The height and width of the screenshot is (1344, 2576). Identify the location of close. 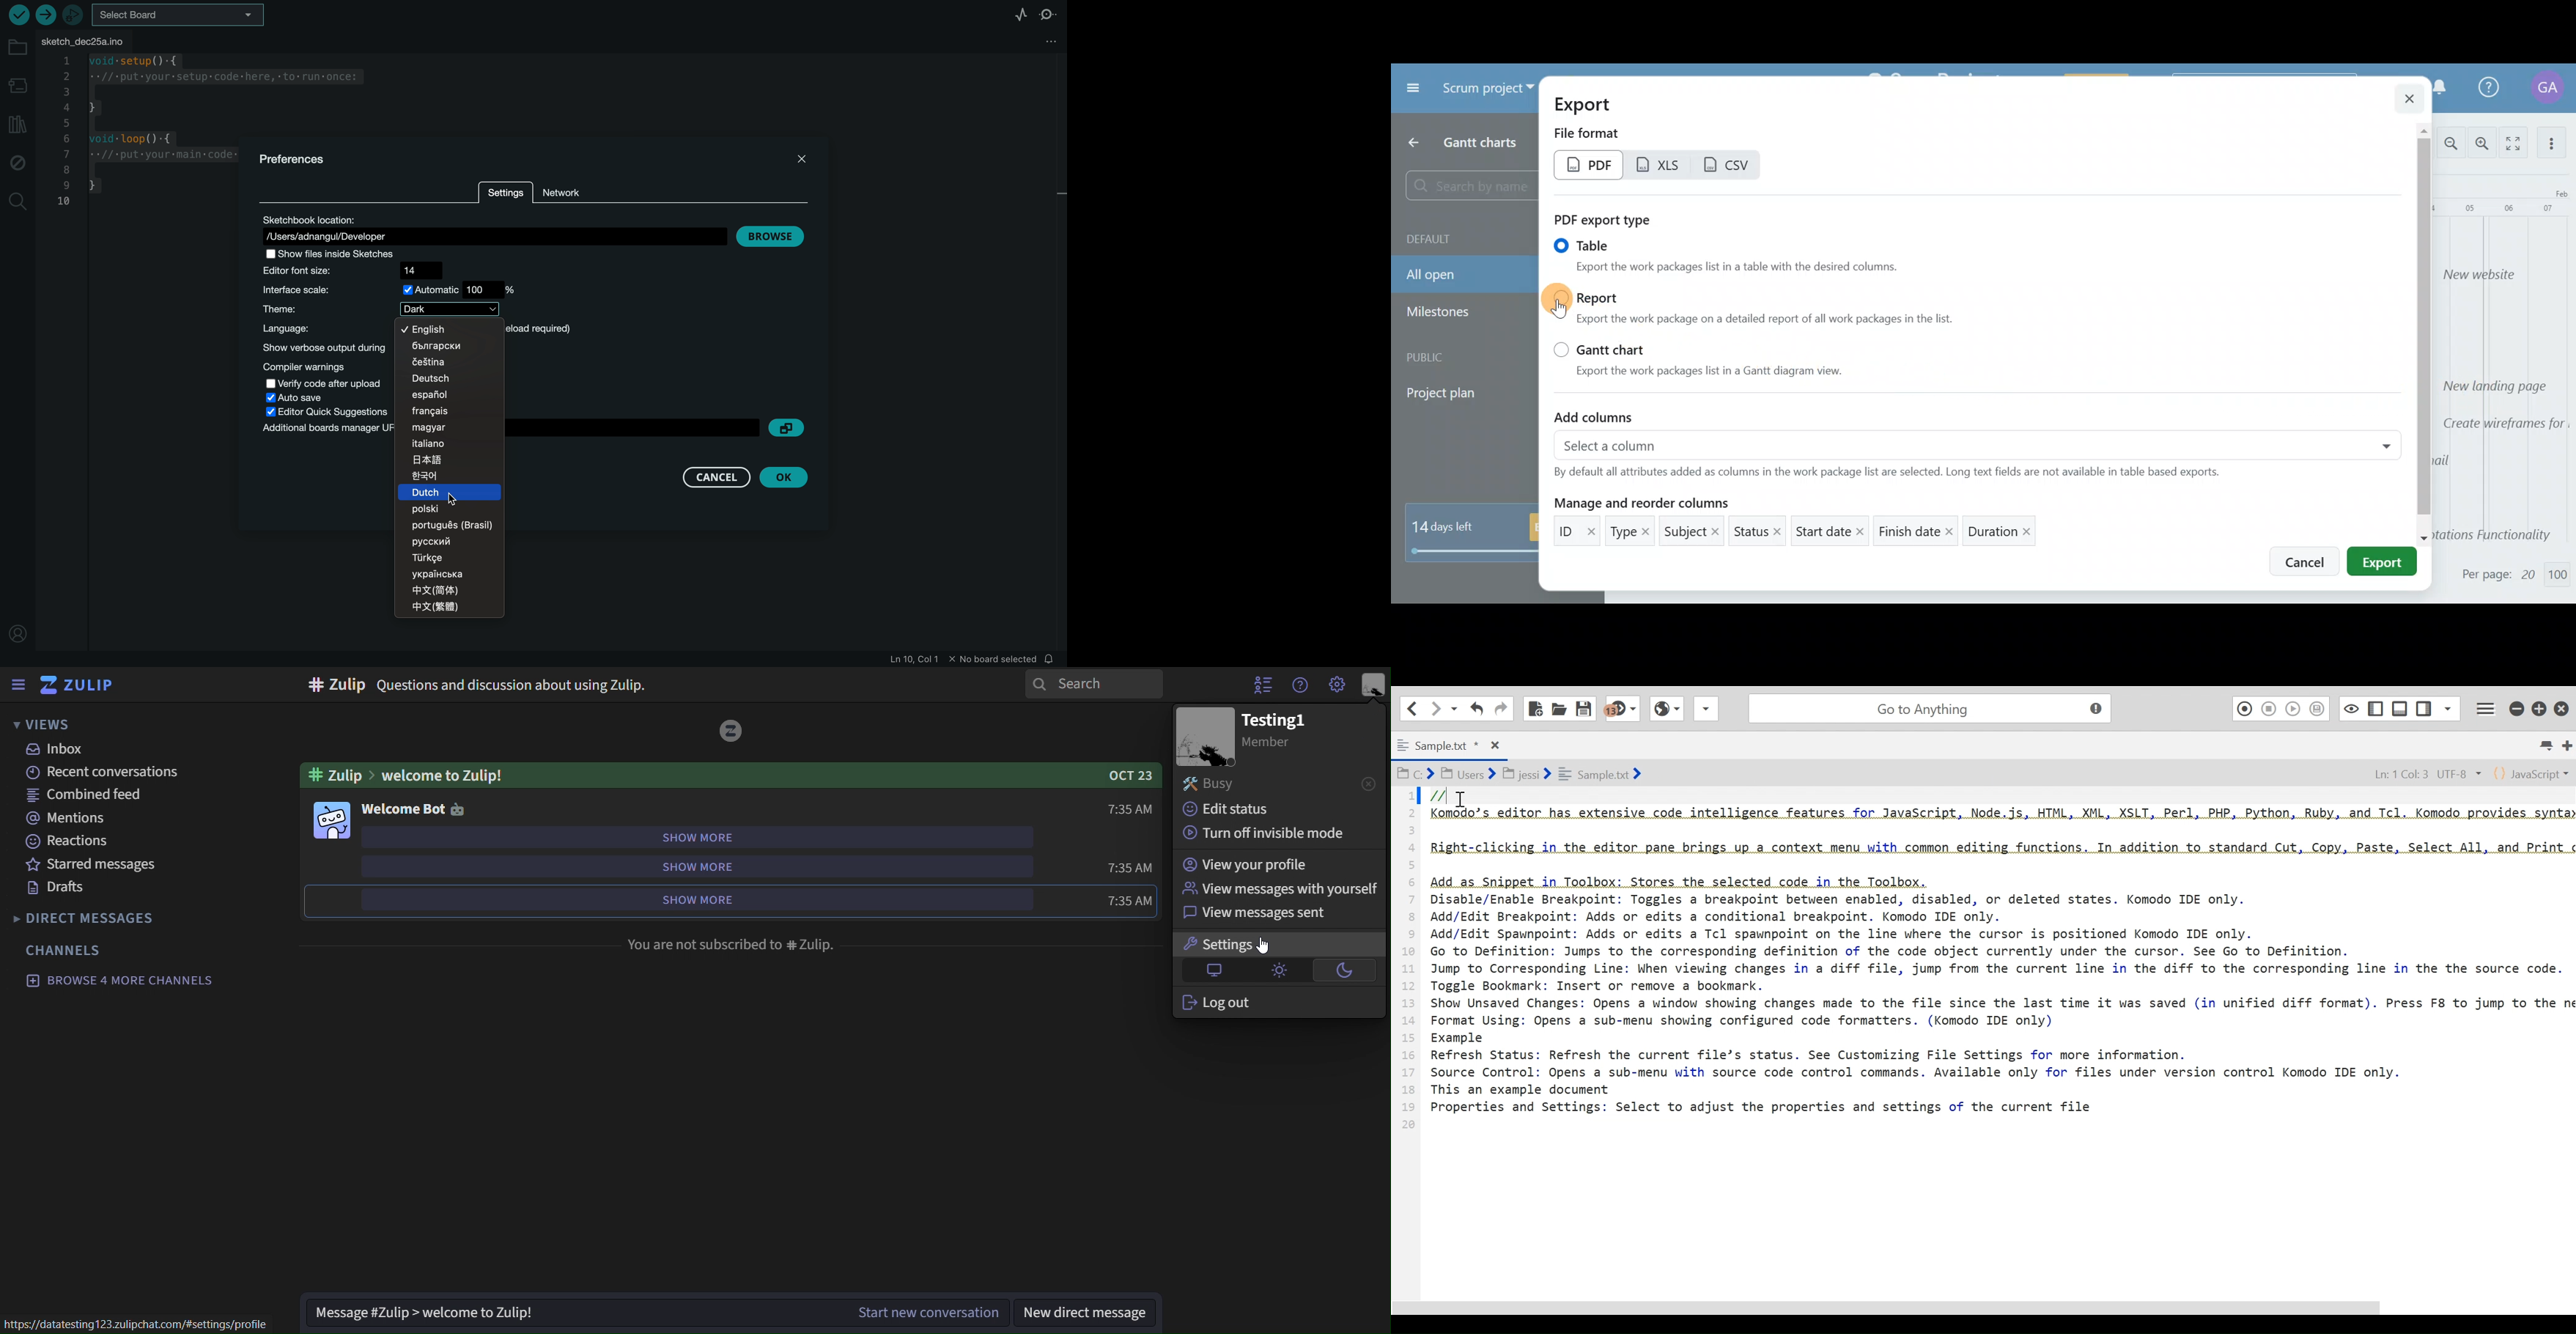
(1368, 781).